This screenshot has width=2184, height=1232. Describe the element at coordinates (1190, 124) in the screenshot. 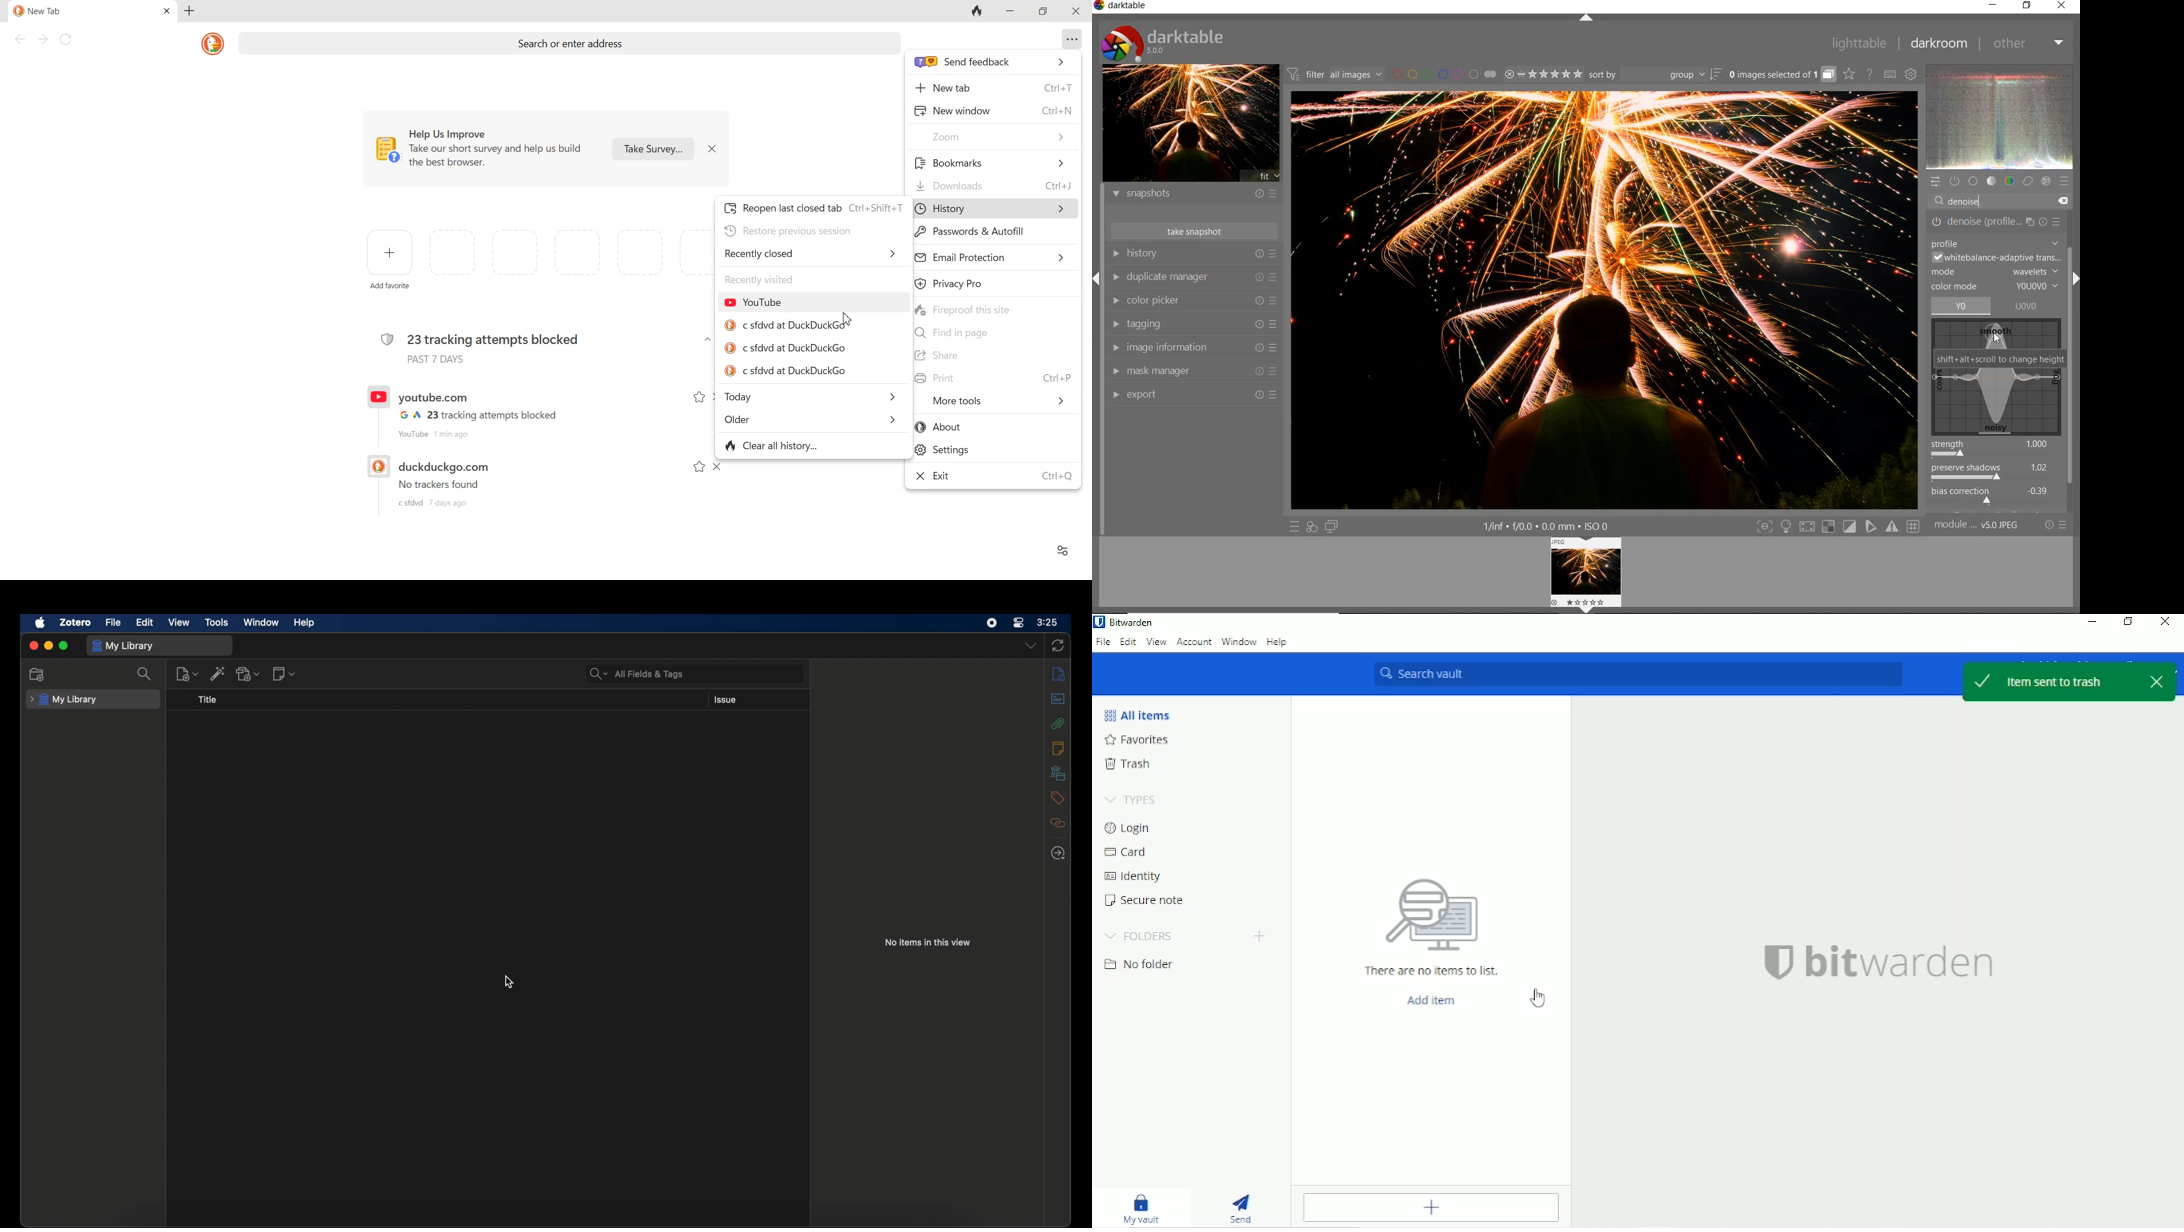

I see `image preview` at that location.